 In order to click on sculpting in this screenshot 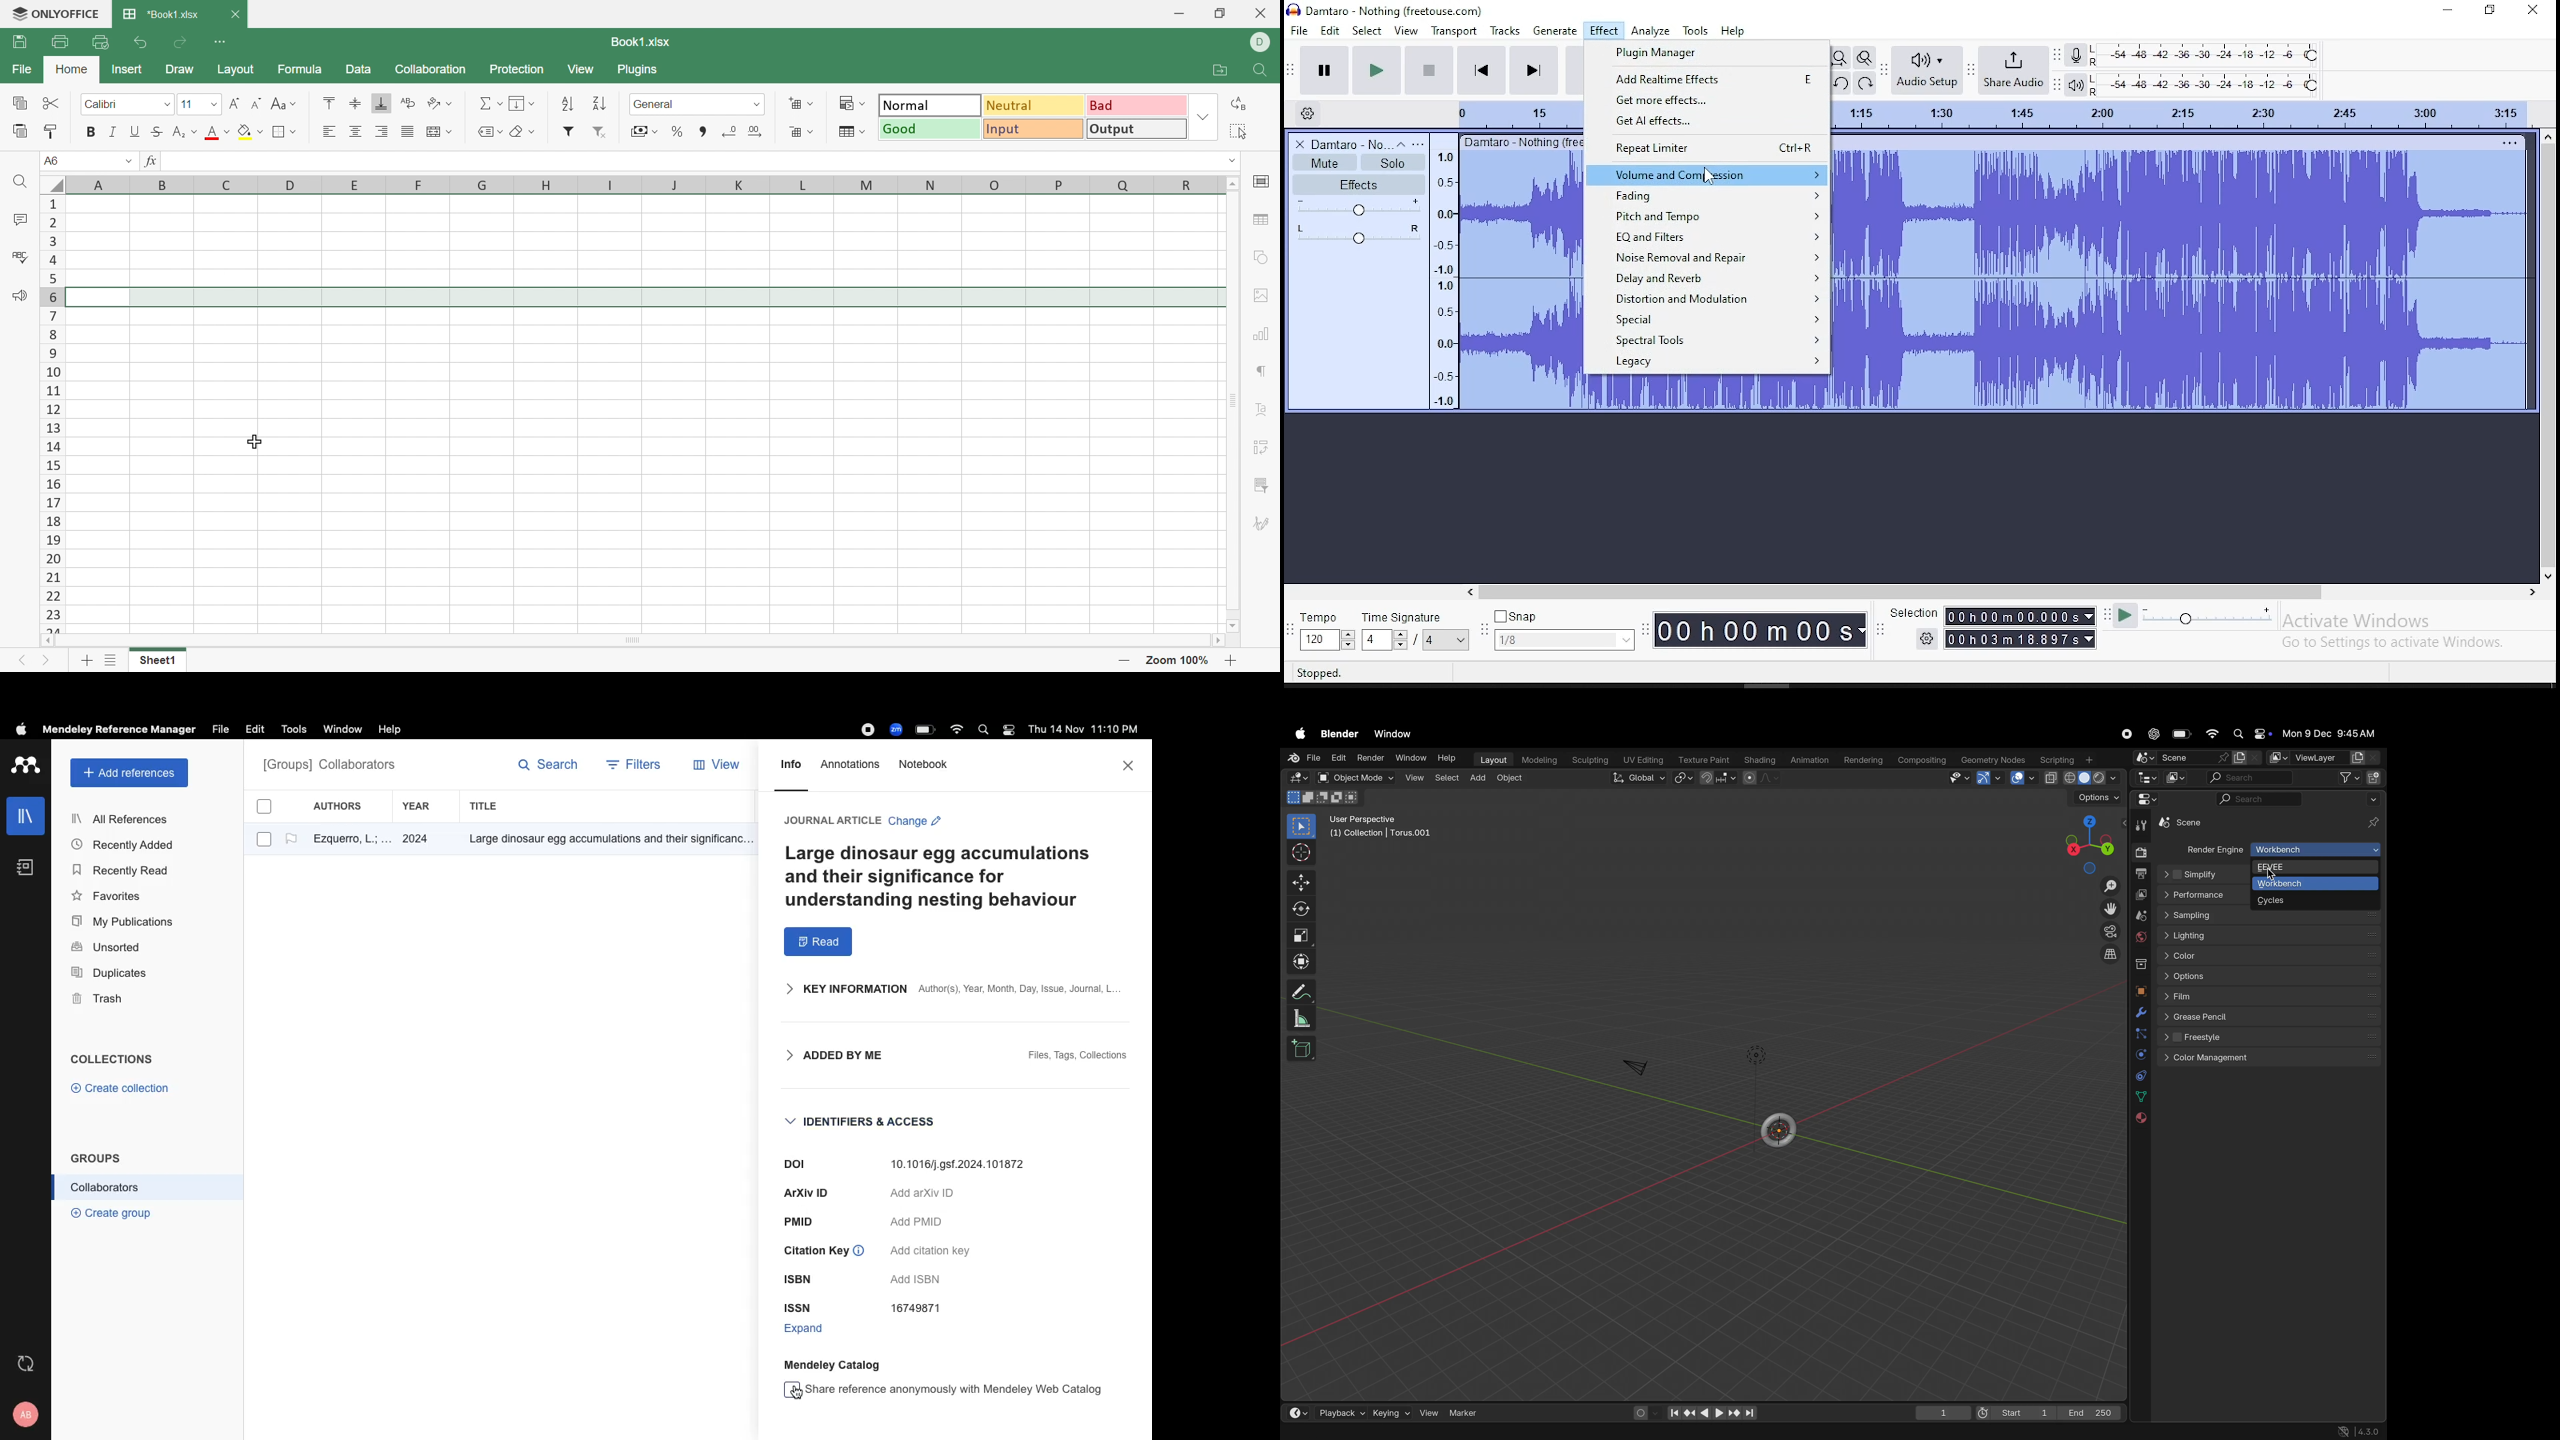, I will do `click(1588, 758)`.